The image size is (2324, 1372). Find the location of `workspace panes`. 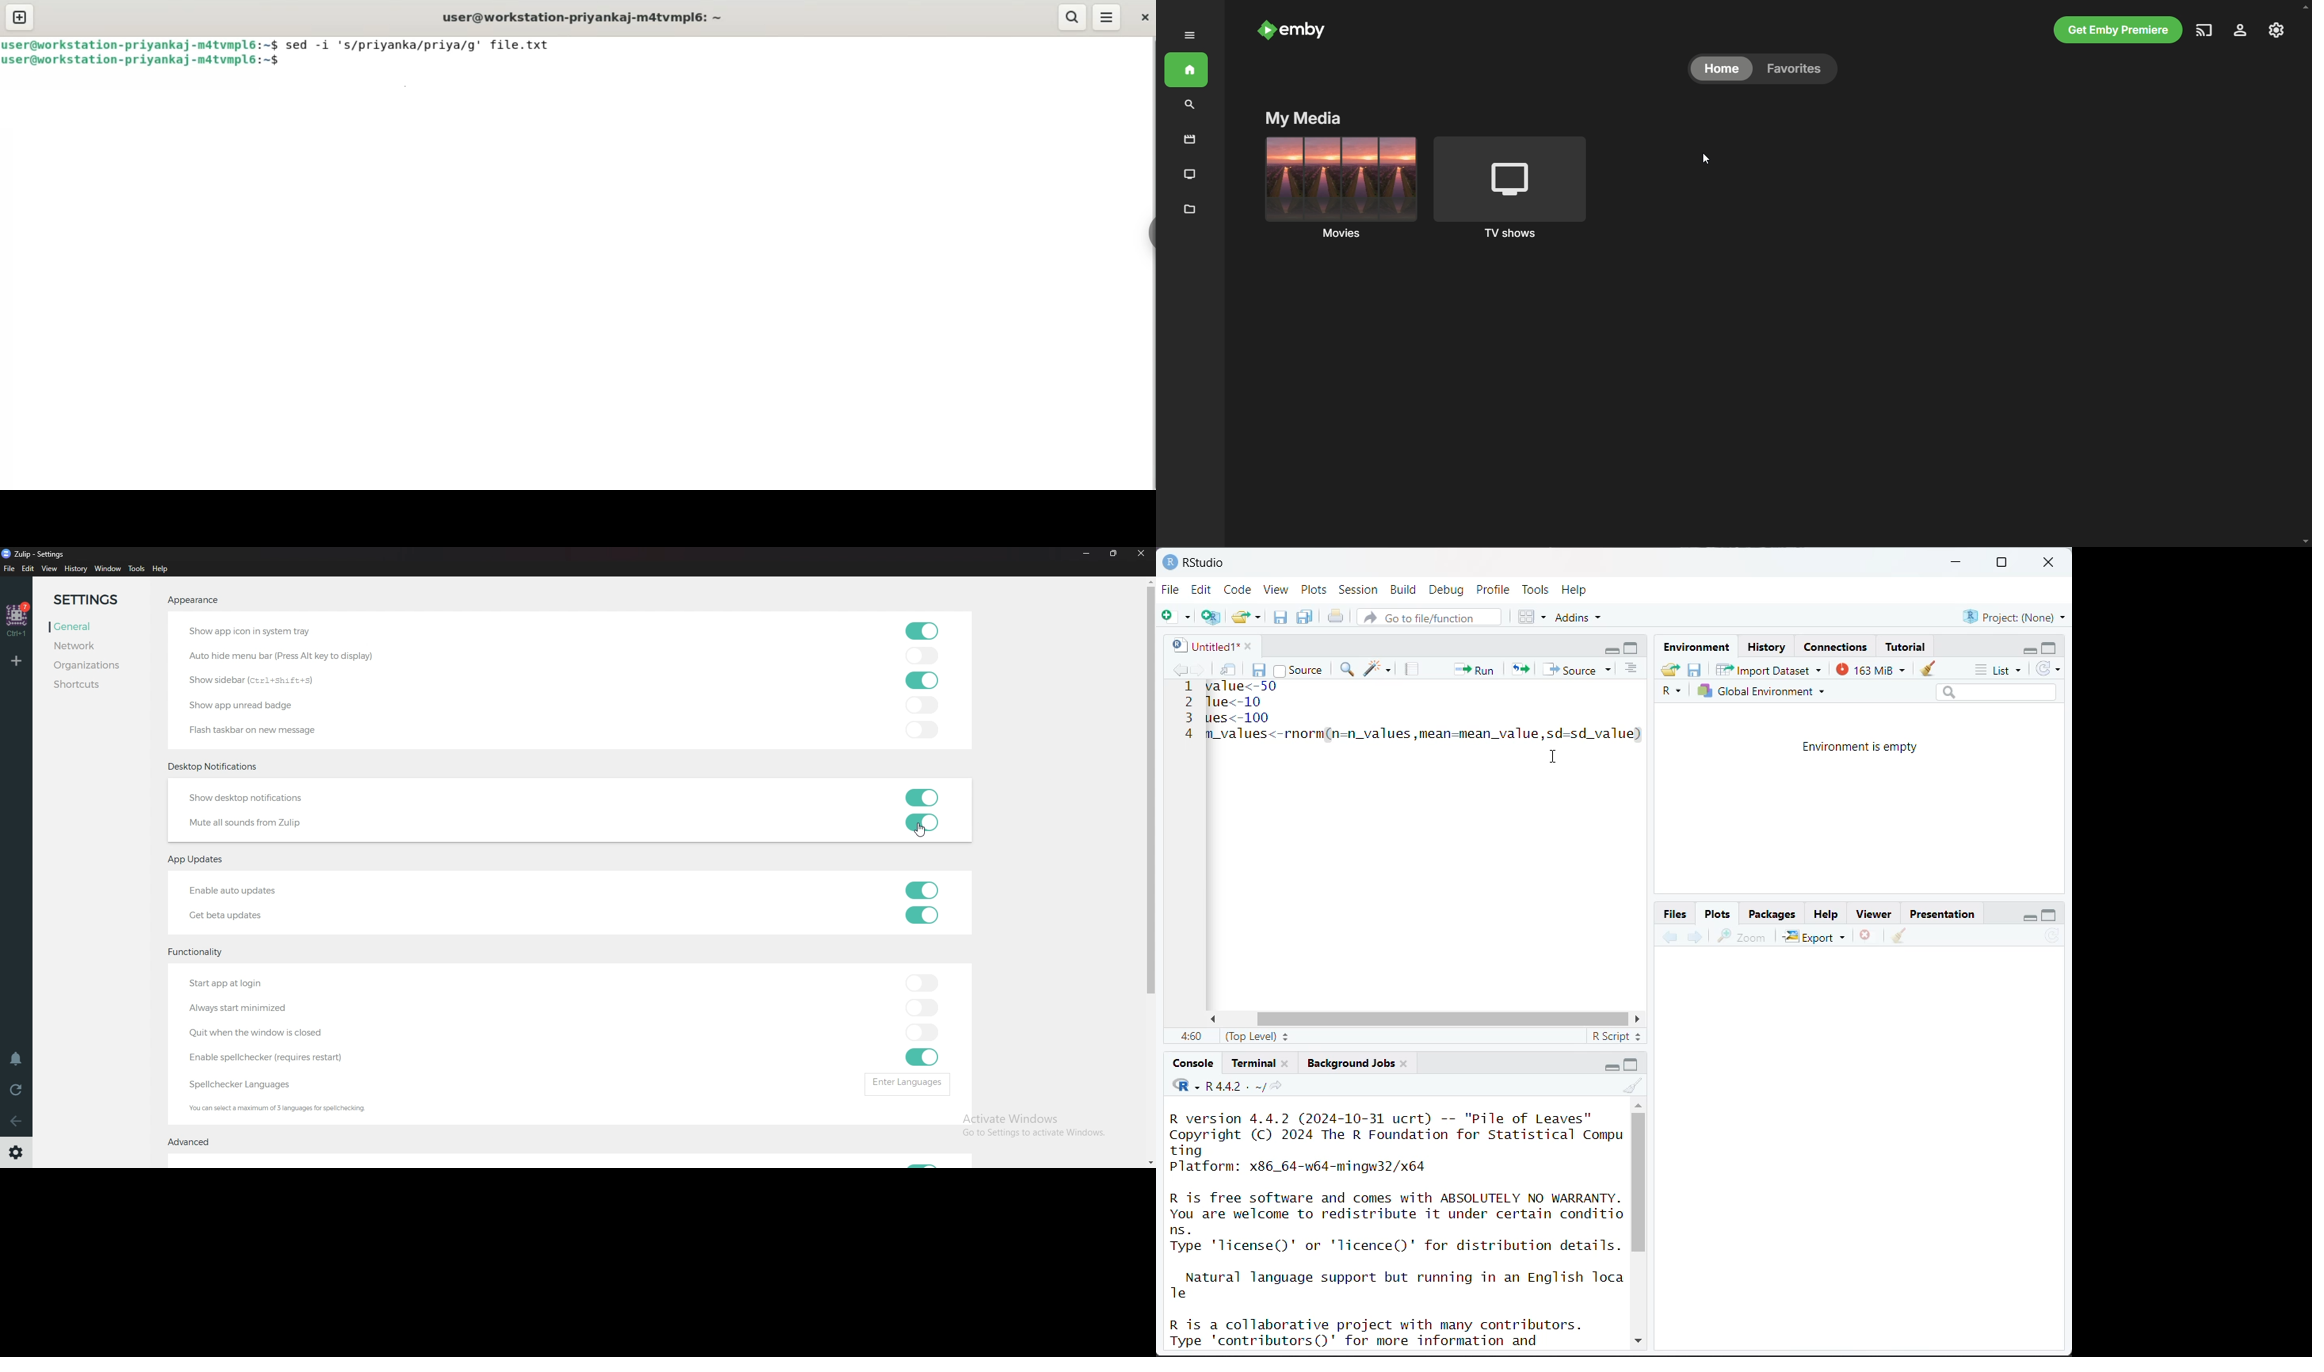

workspace panes is located at coordinates (1533, 616).